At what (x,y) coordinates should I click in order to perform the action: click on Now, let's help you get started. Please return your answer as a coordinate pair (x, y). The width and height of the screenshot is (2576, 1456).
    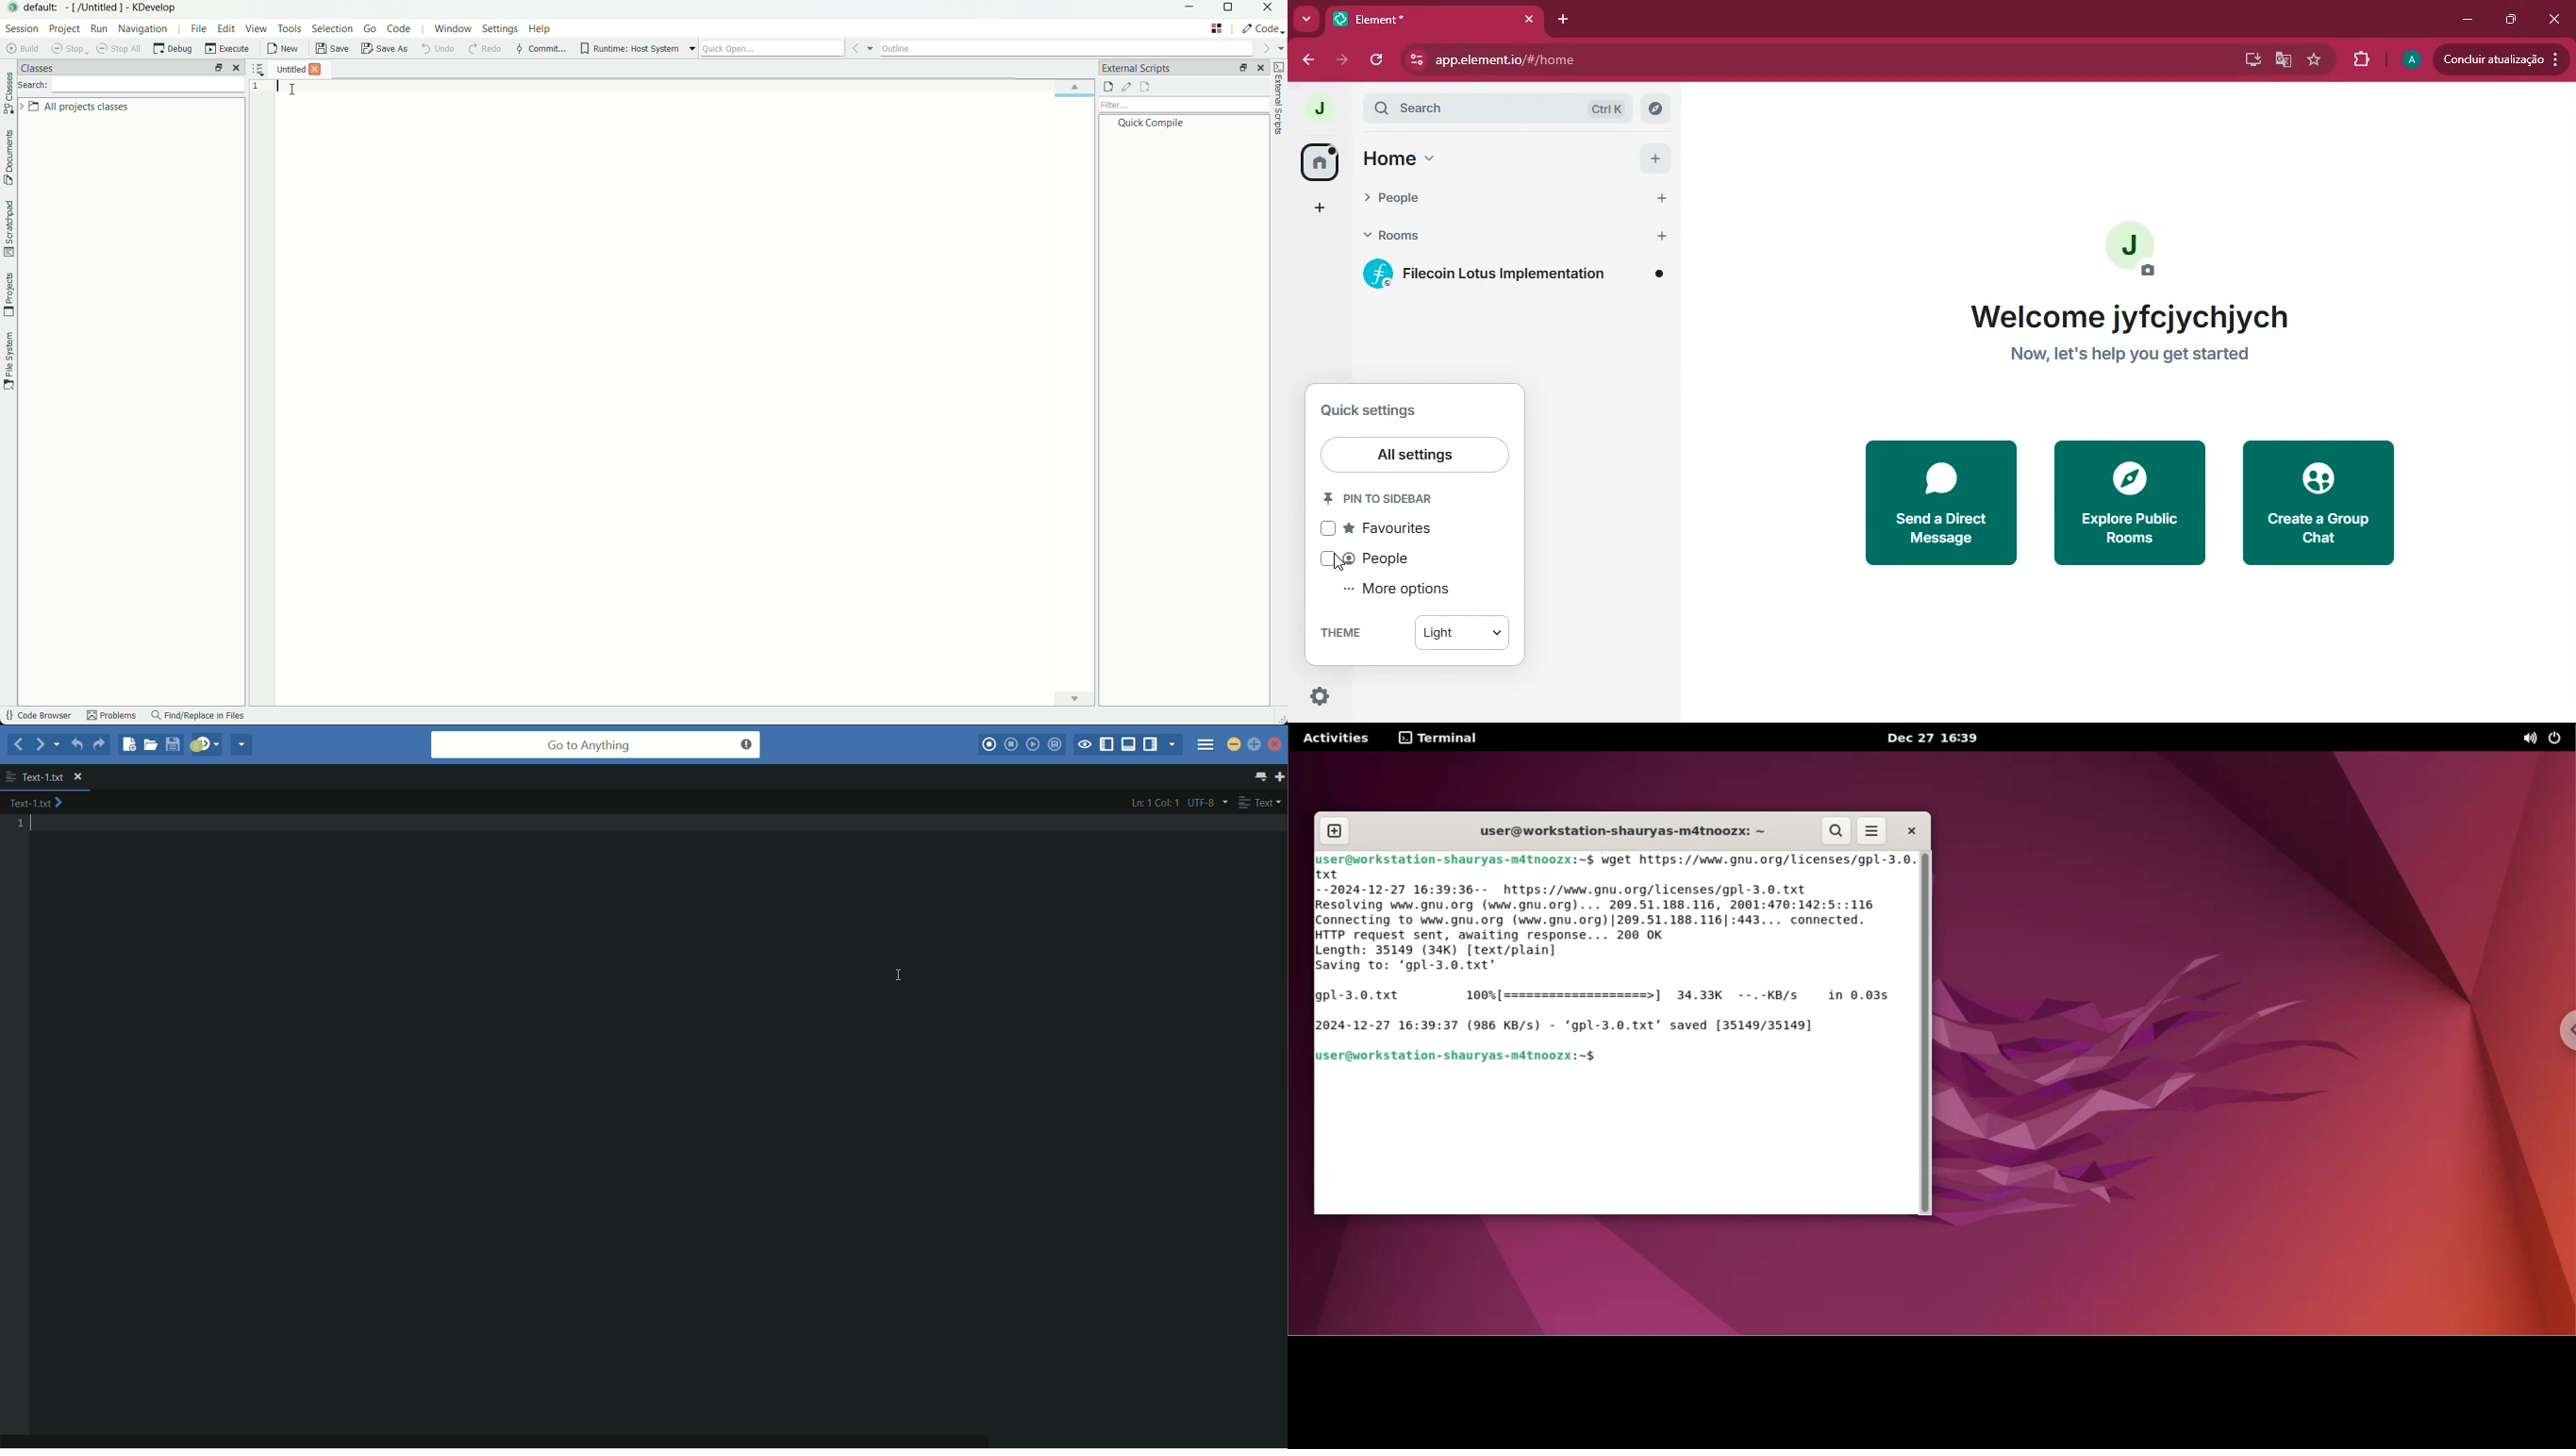
    Looking at the image, I should click on (2132, 358).